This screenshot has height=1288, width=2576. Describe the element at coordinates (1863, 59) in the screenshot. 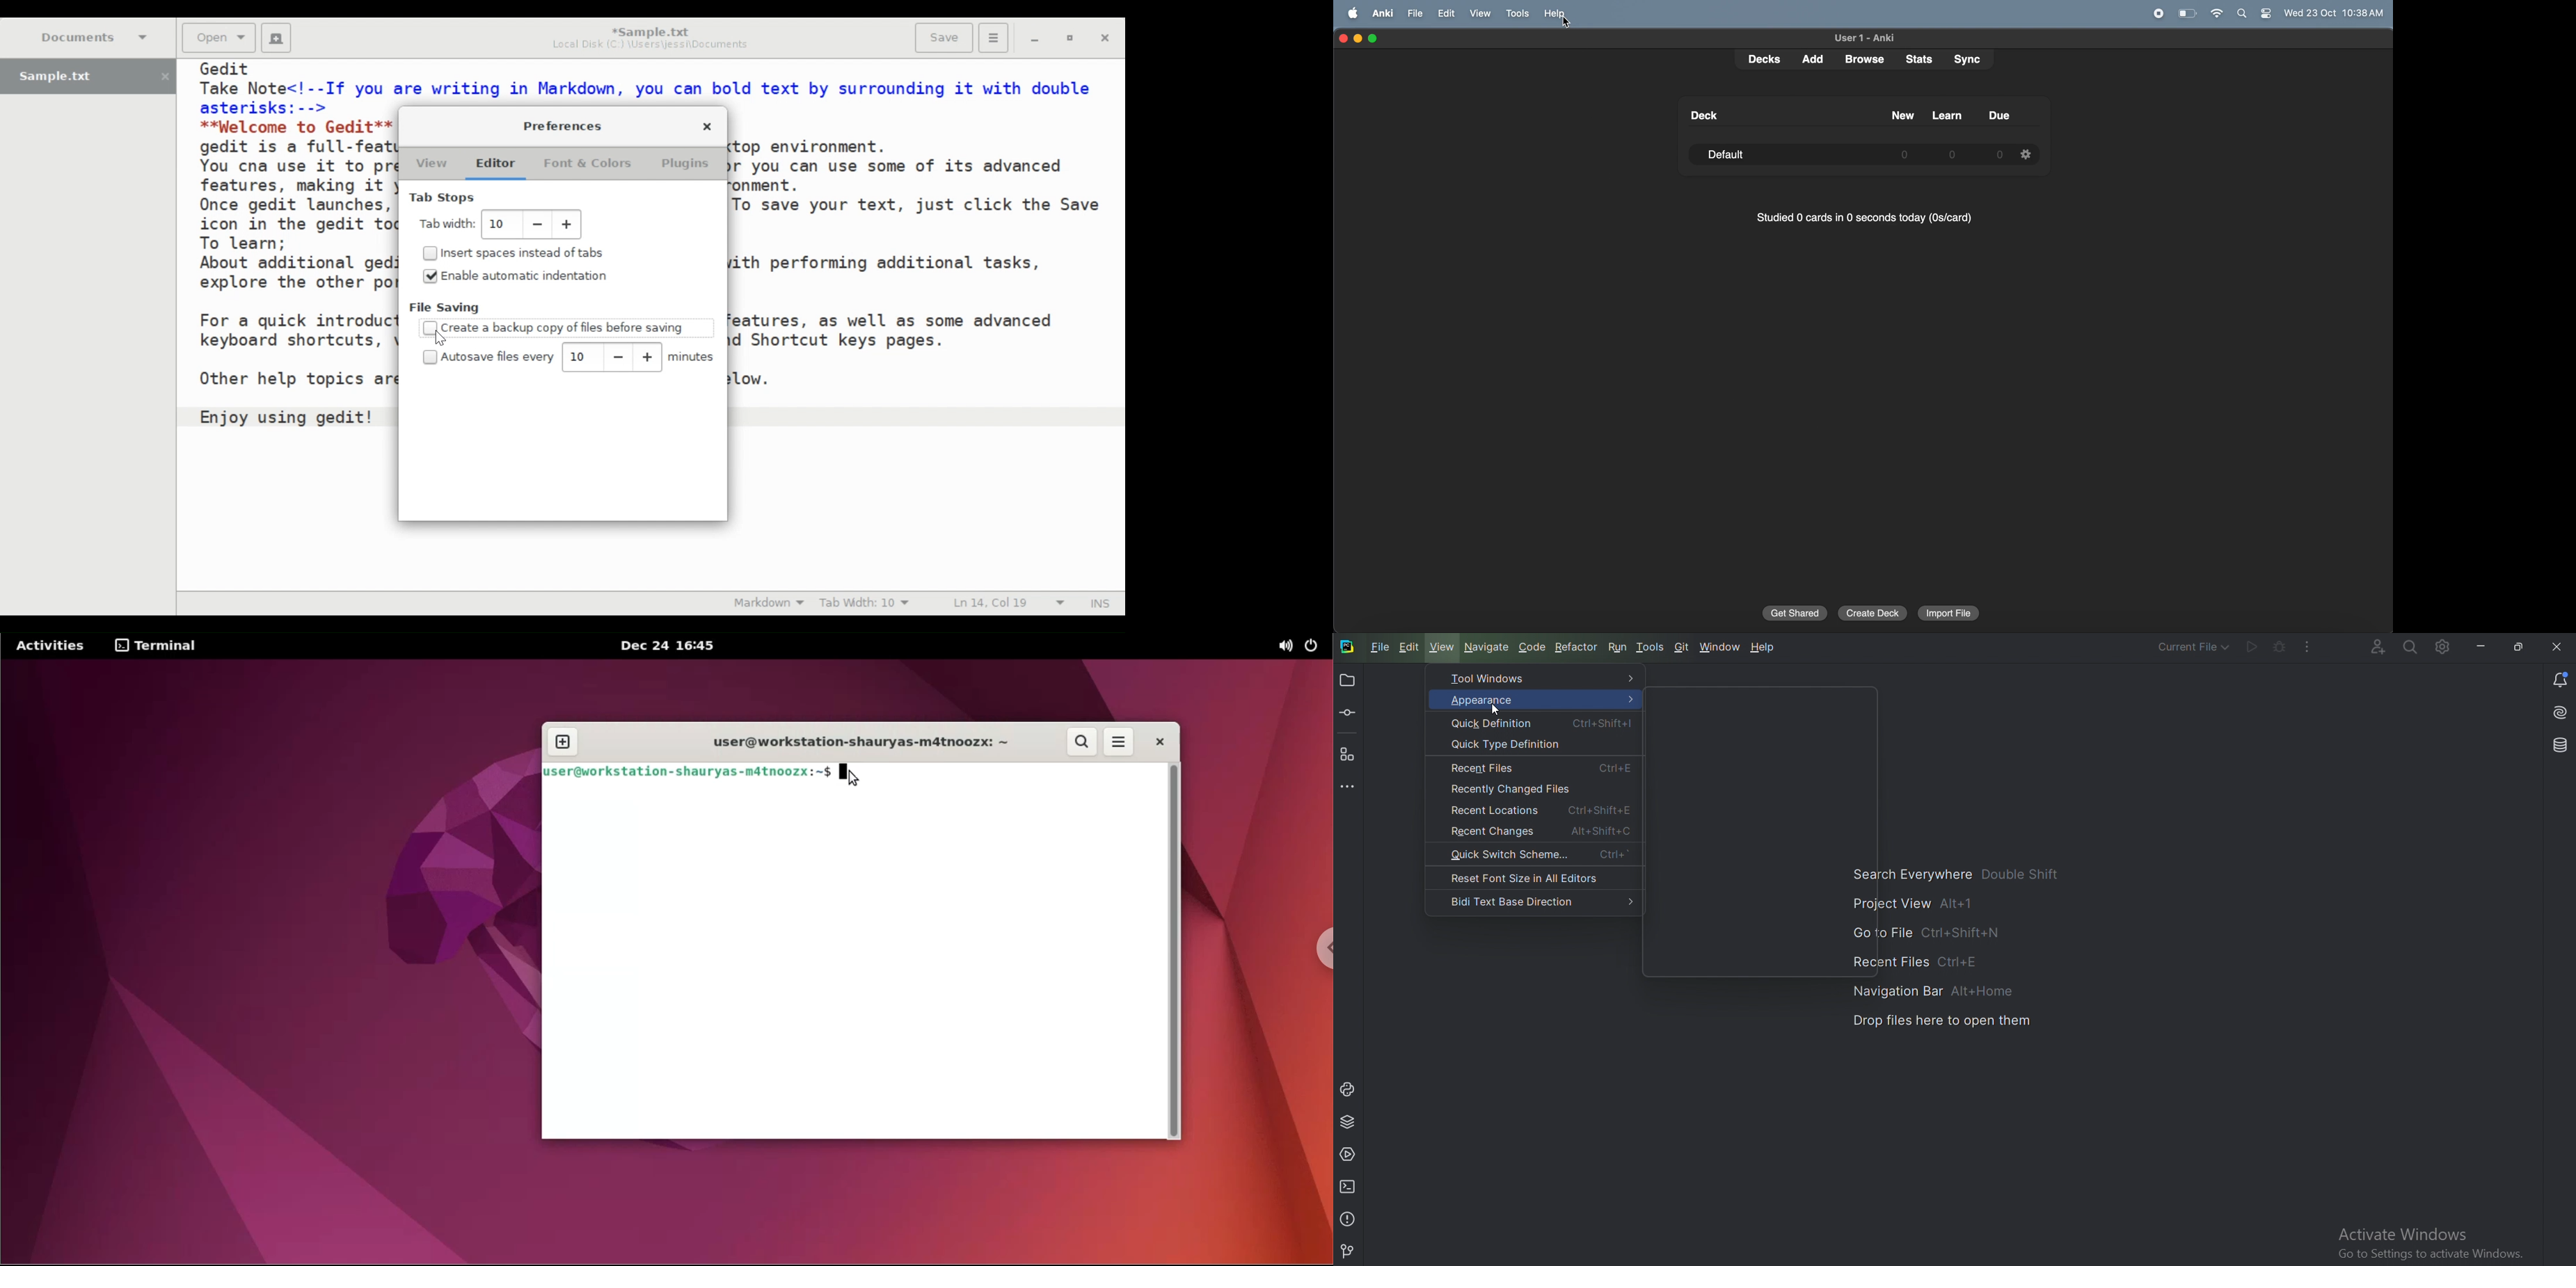

I see `browse` at that location.